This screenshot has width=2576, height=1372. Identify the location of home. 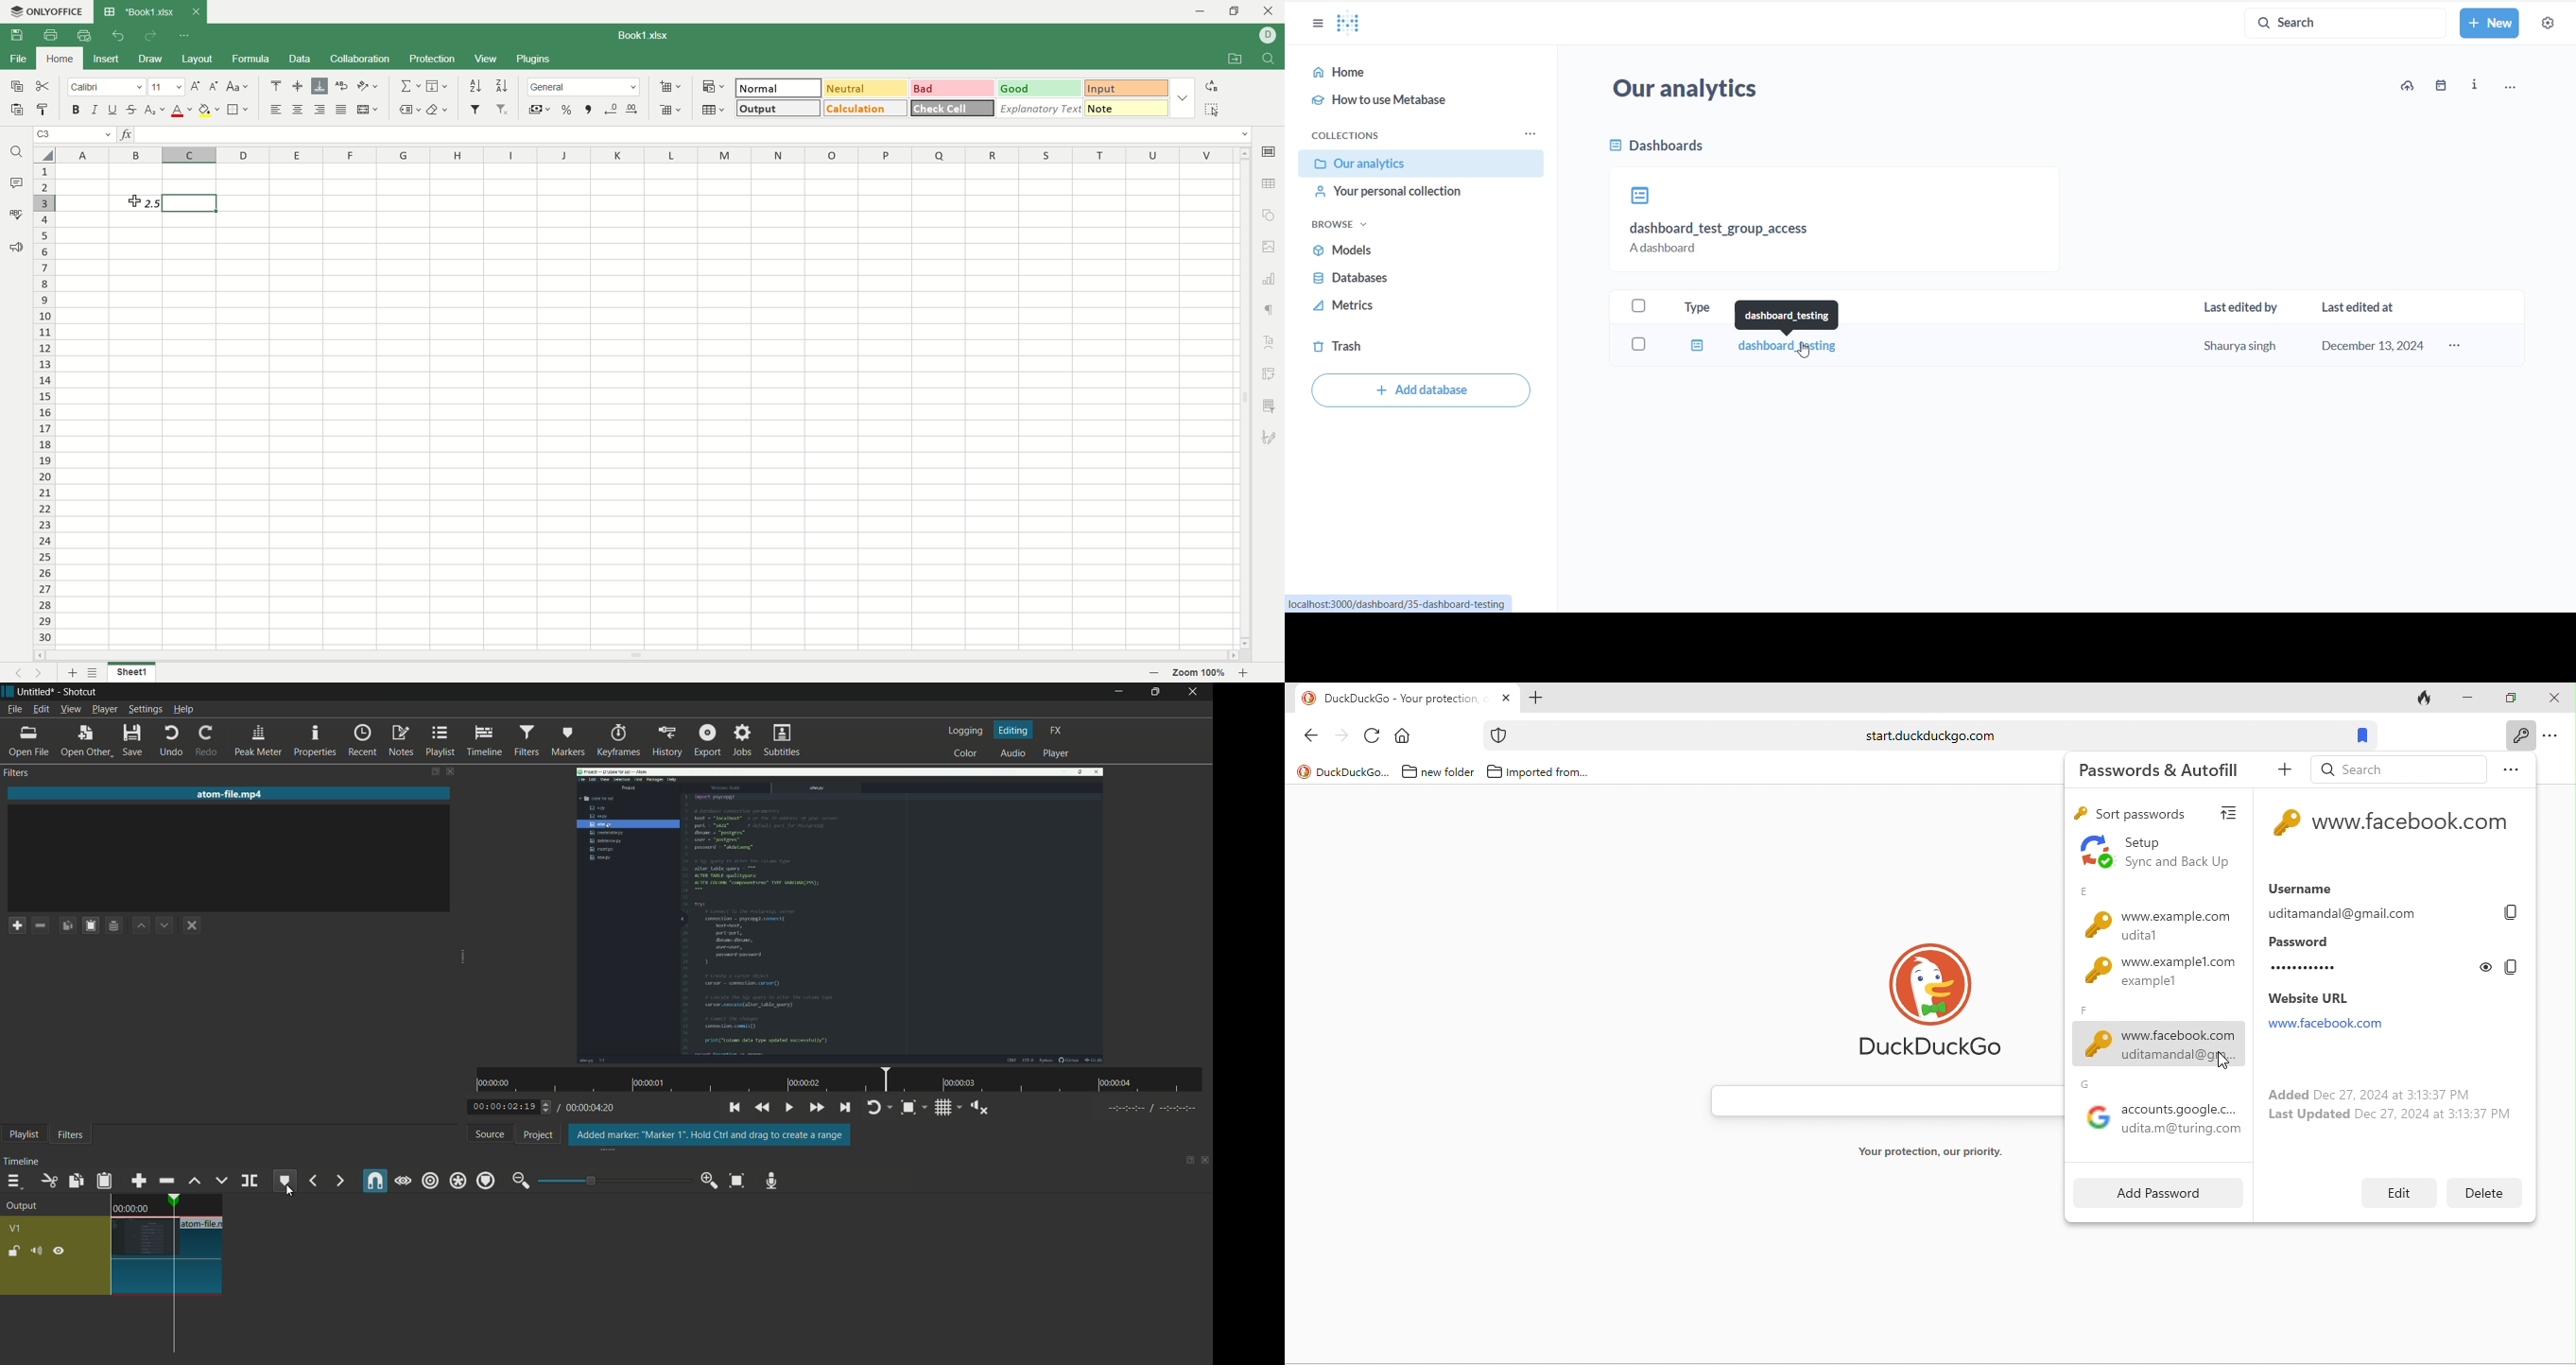
(58, 58).